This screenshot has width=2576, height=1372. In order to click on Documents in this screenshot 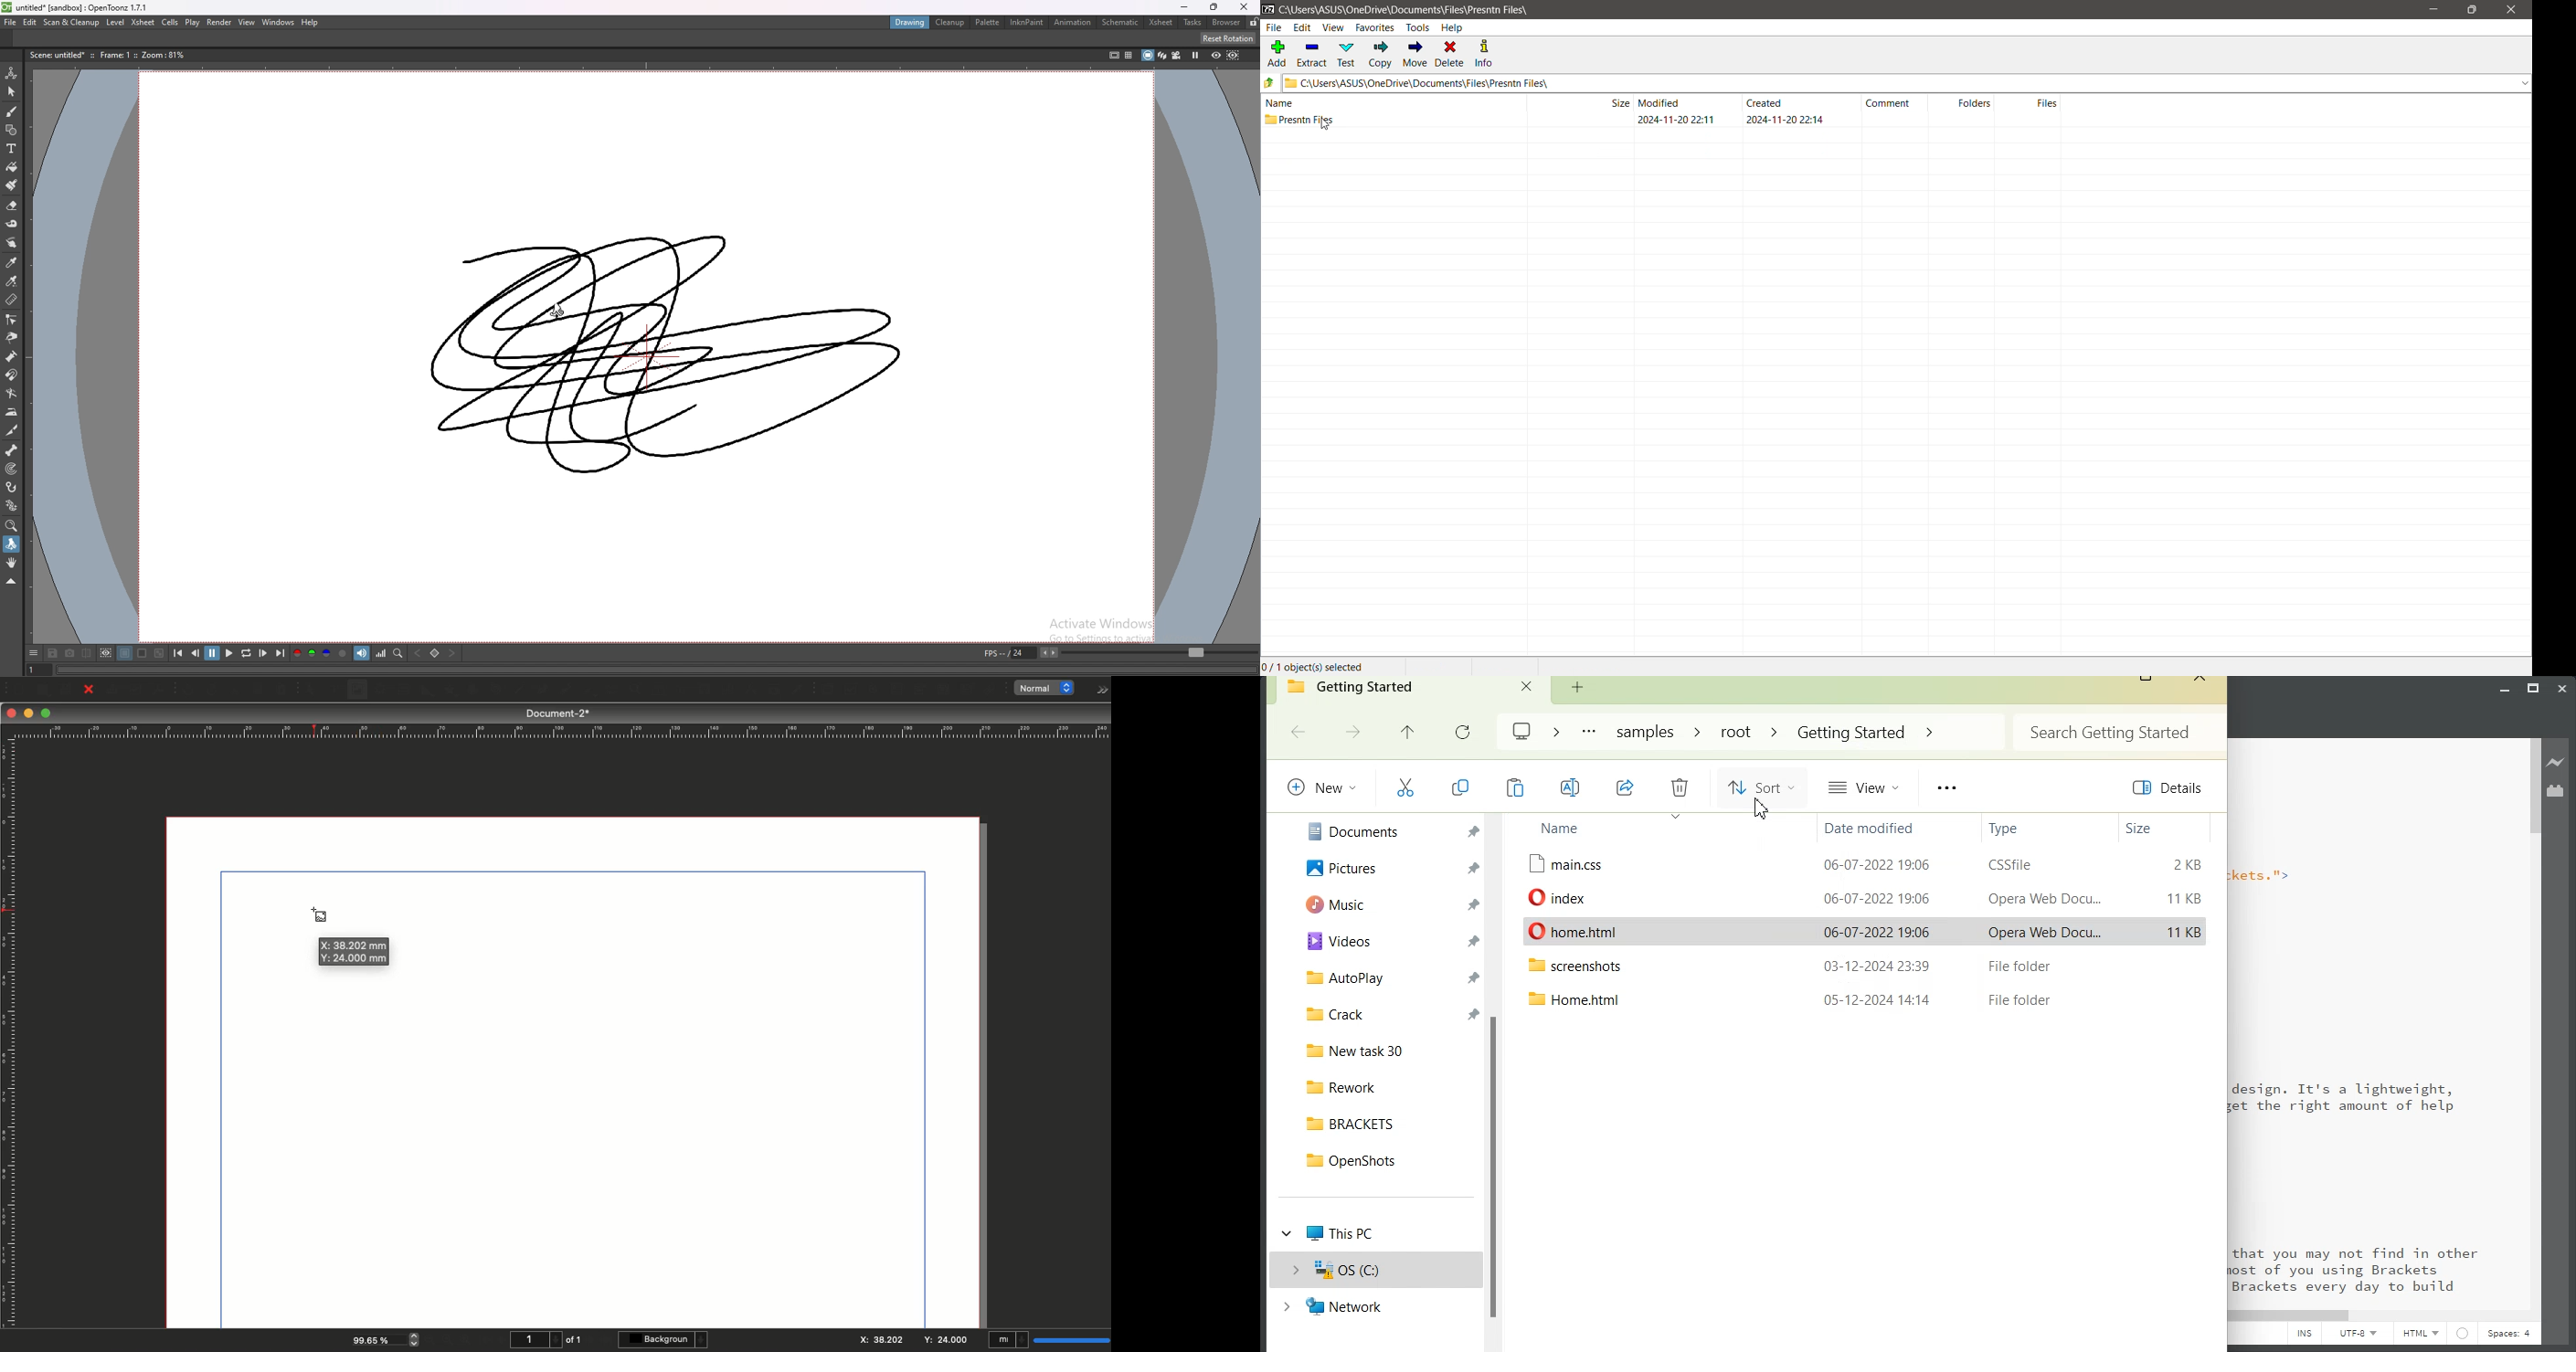, I will do `click(1384, 829)`.